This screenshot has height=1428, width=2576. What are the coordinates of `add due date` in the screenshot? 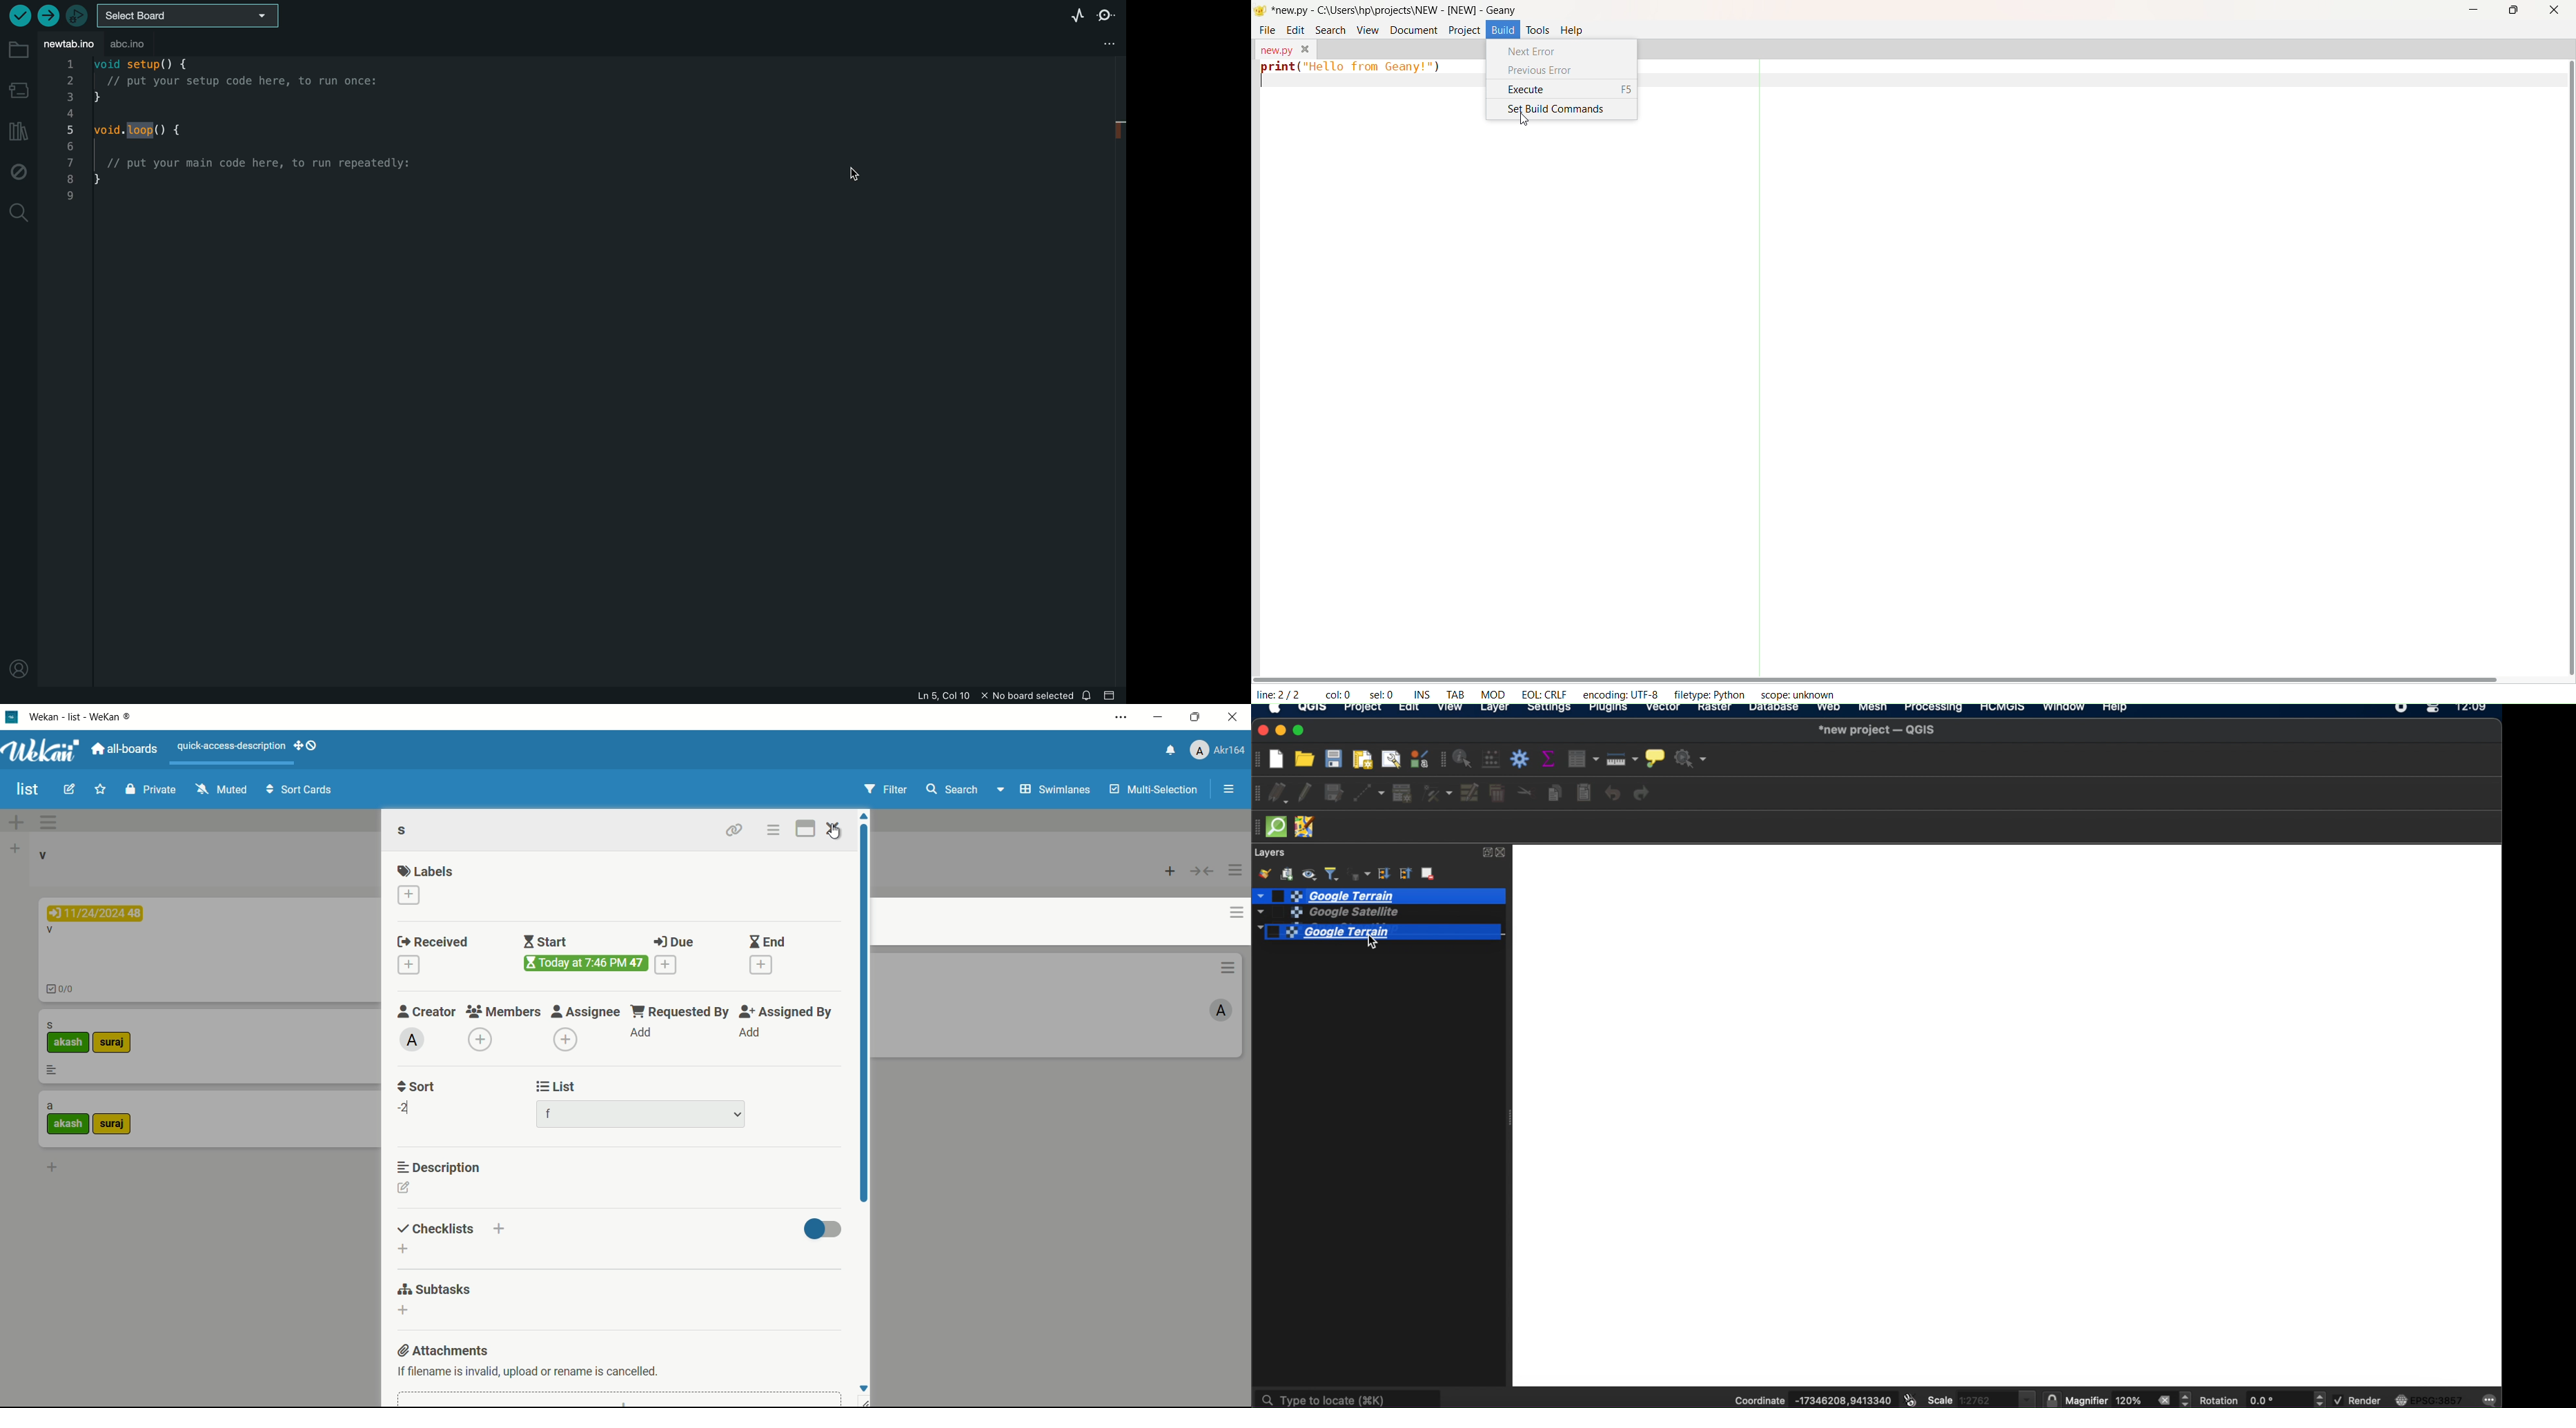 It's located at (665, 964).